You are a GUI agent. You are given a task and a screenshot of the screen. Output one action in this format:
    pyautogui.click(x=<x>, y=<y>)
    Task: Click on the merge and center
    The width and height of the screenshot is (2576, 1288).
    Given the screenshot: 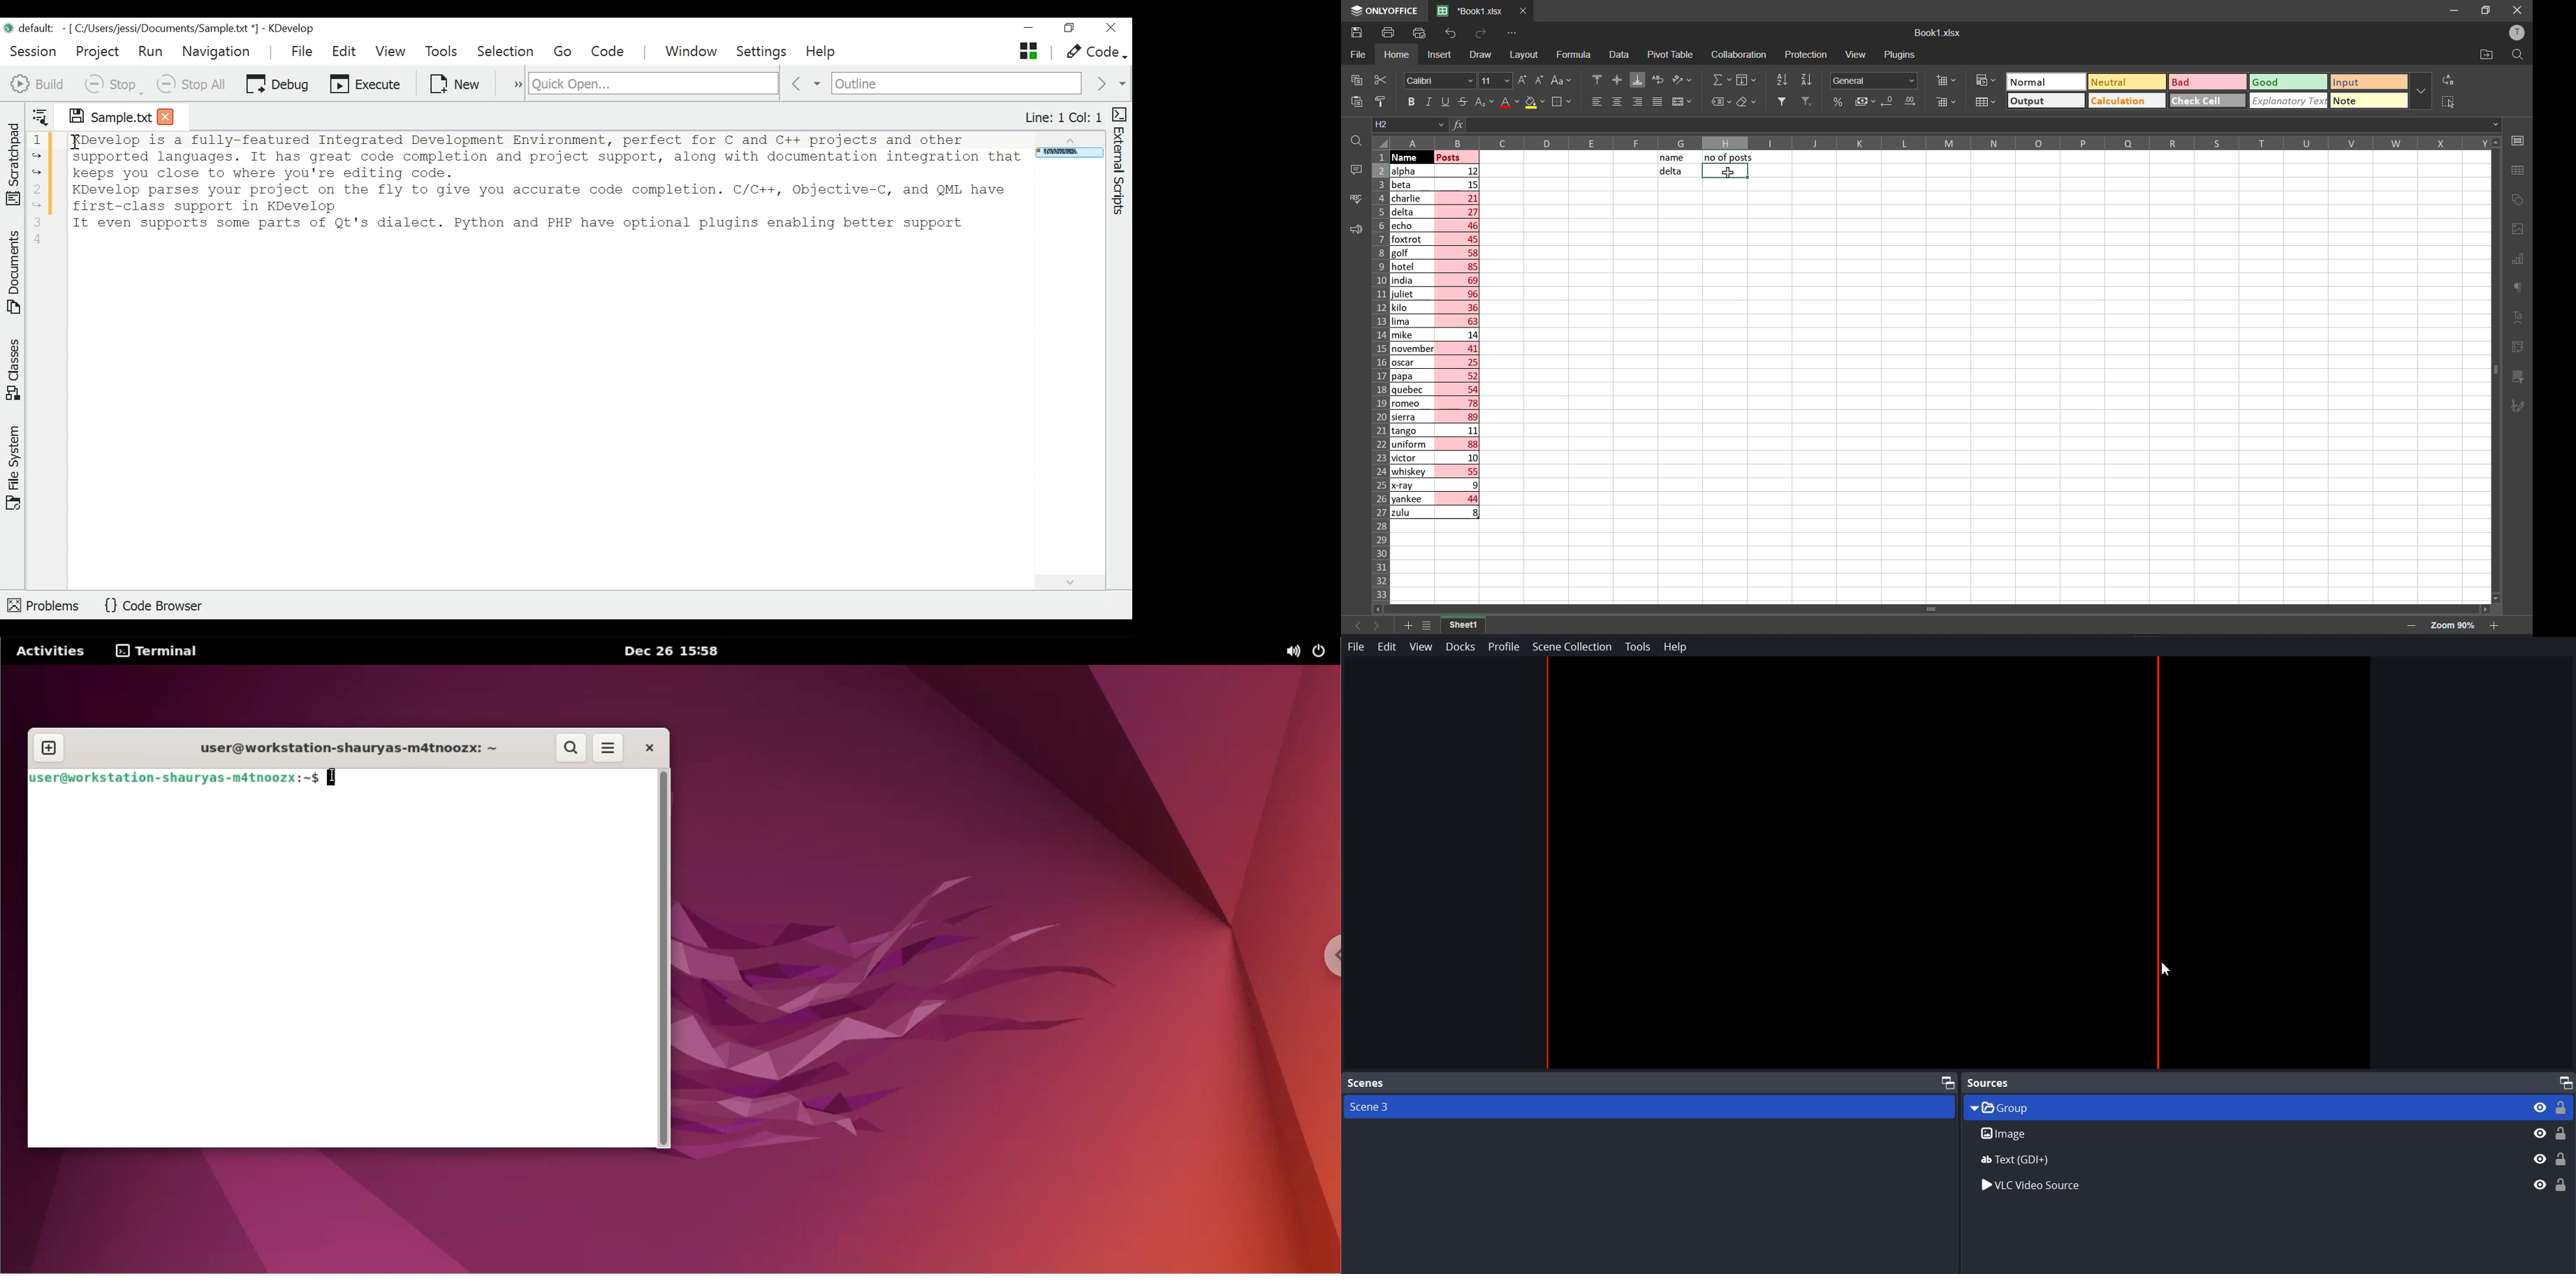 What is the action you would take?
    pyautogui.click(x=1683, y=102)
    